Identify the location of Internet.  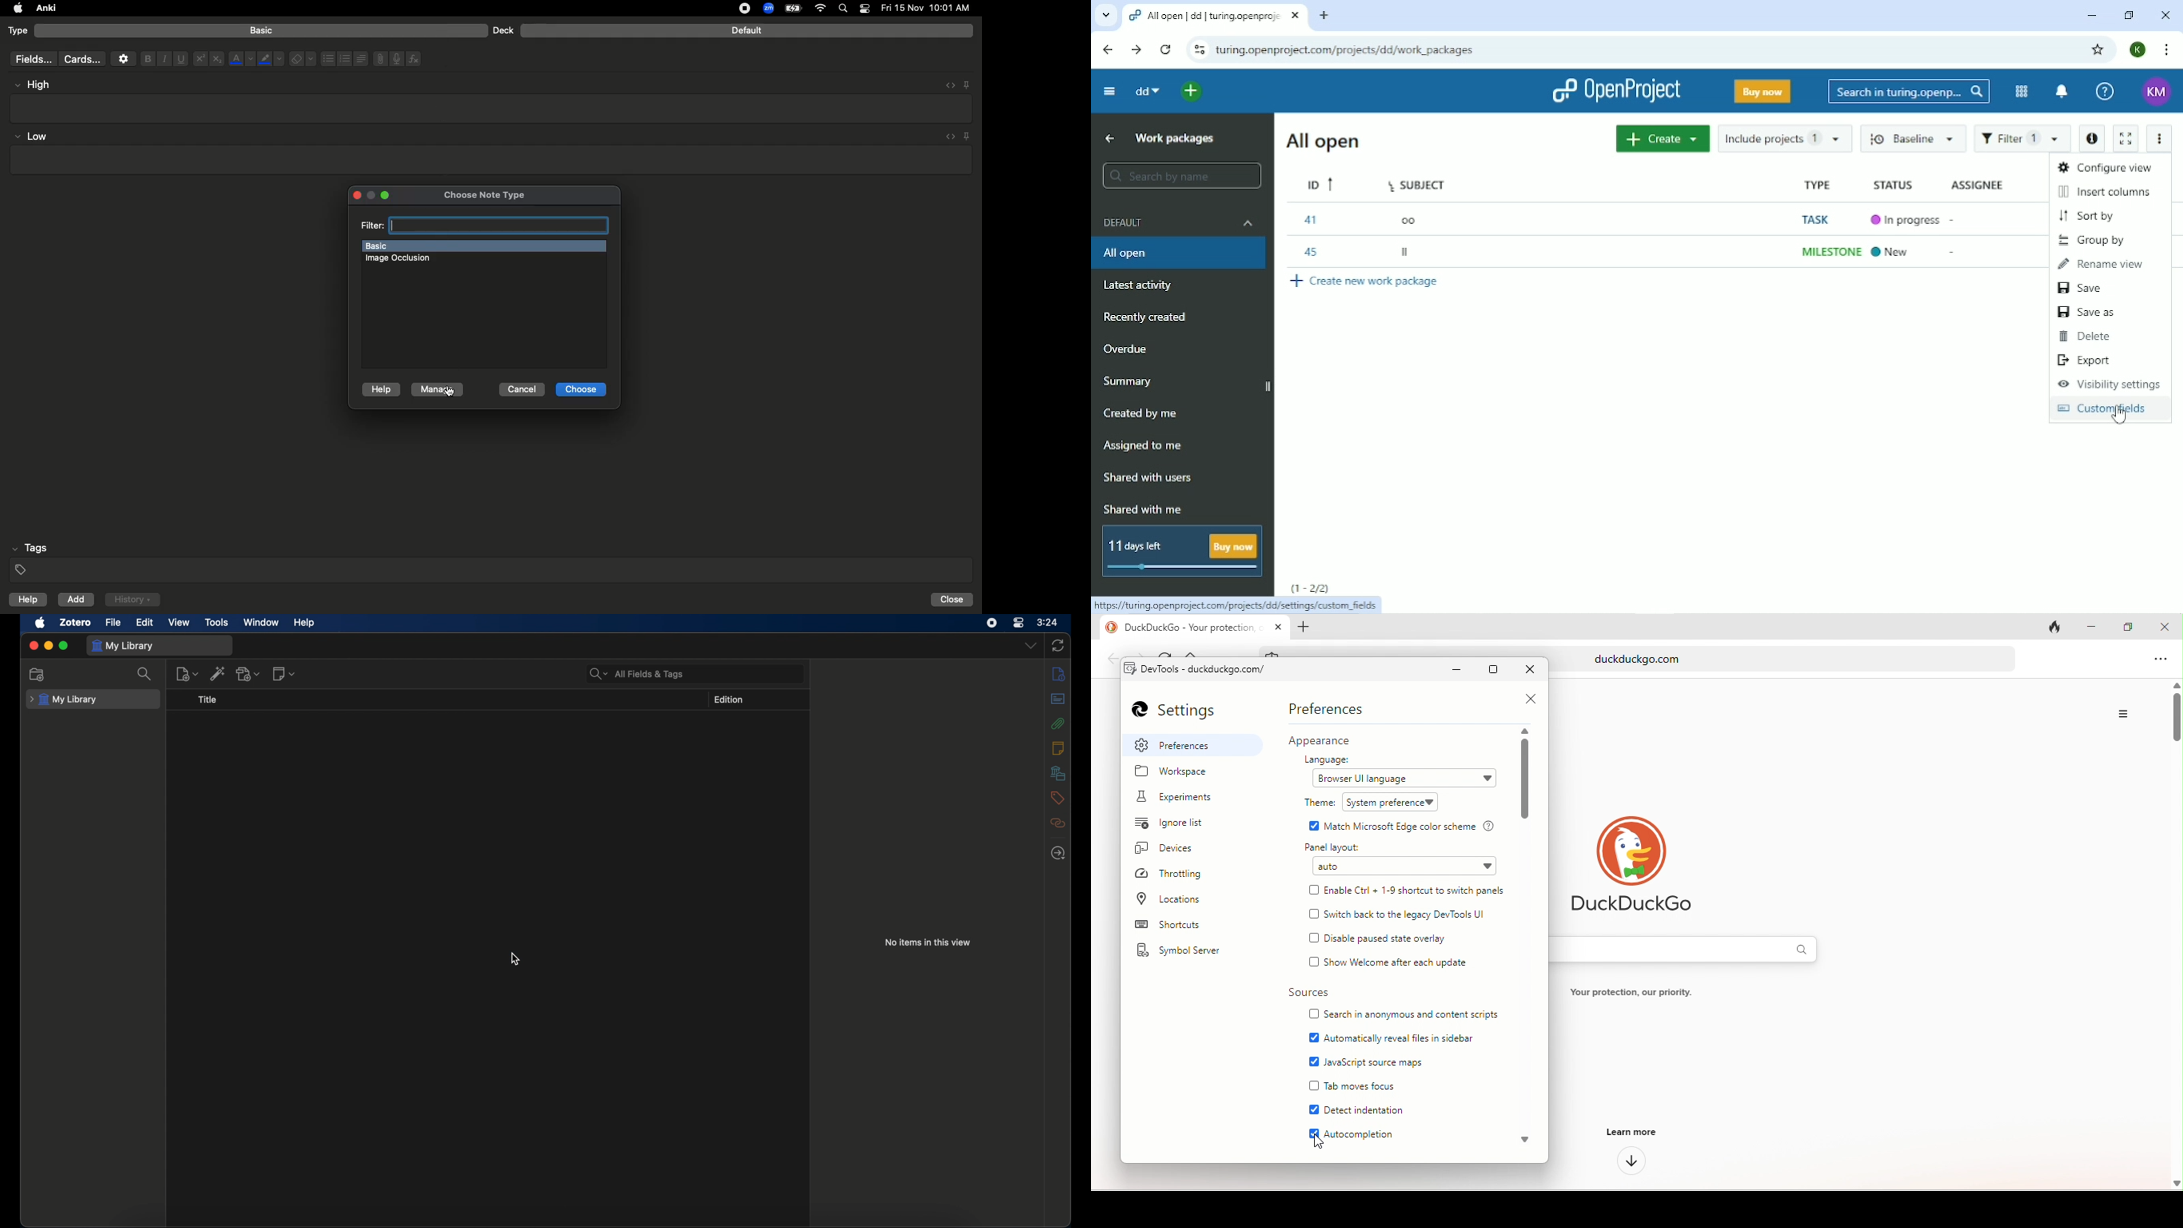
(822, 9).